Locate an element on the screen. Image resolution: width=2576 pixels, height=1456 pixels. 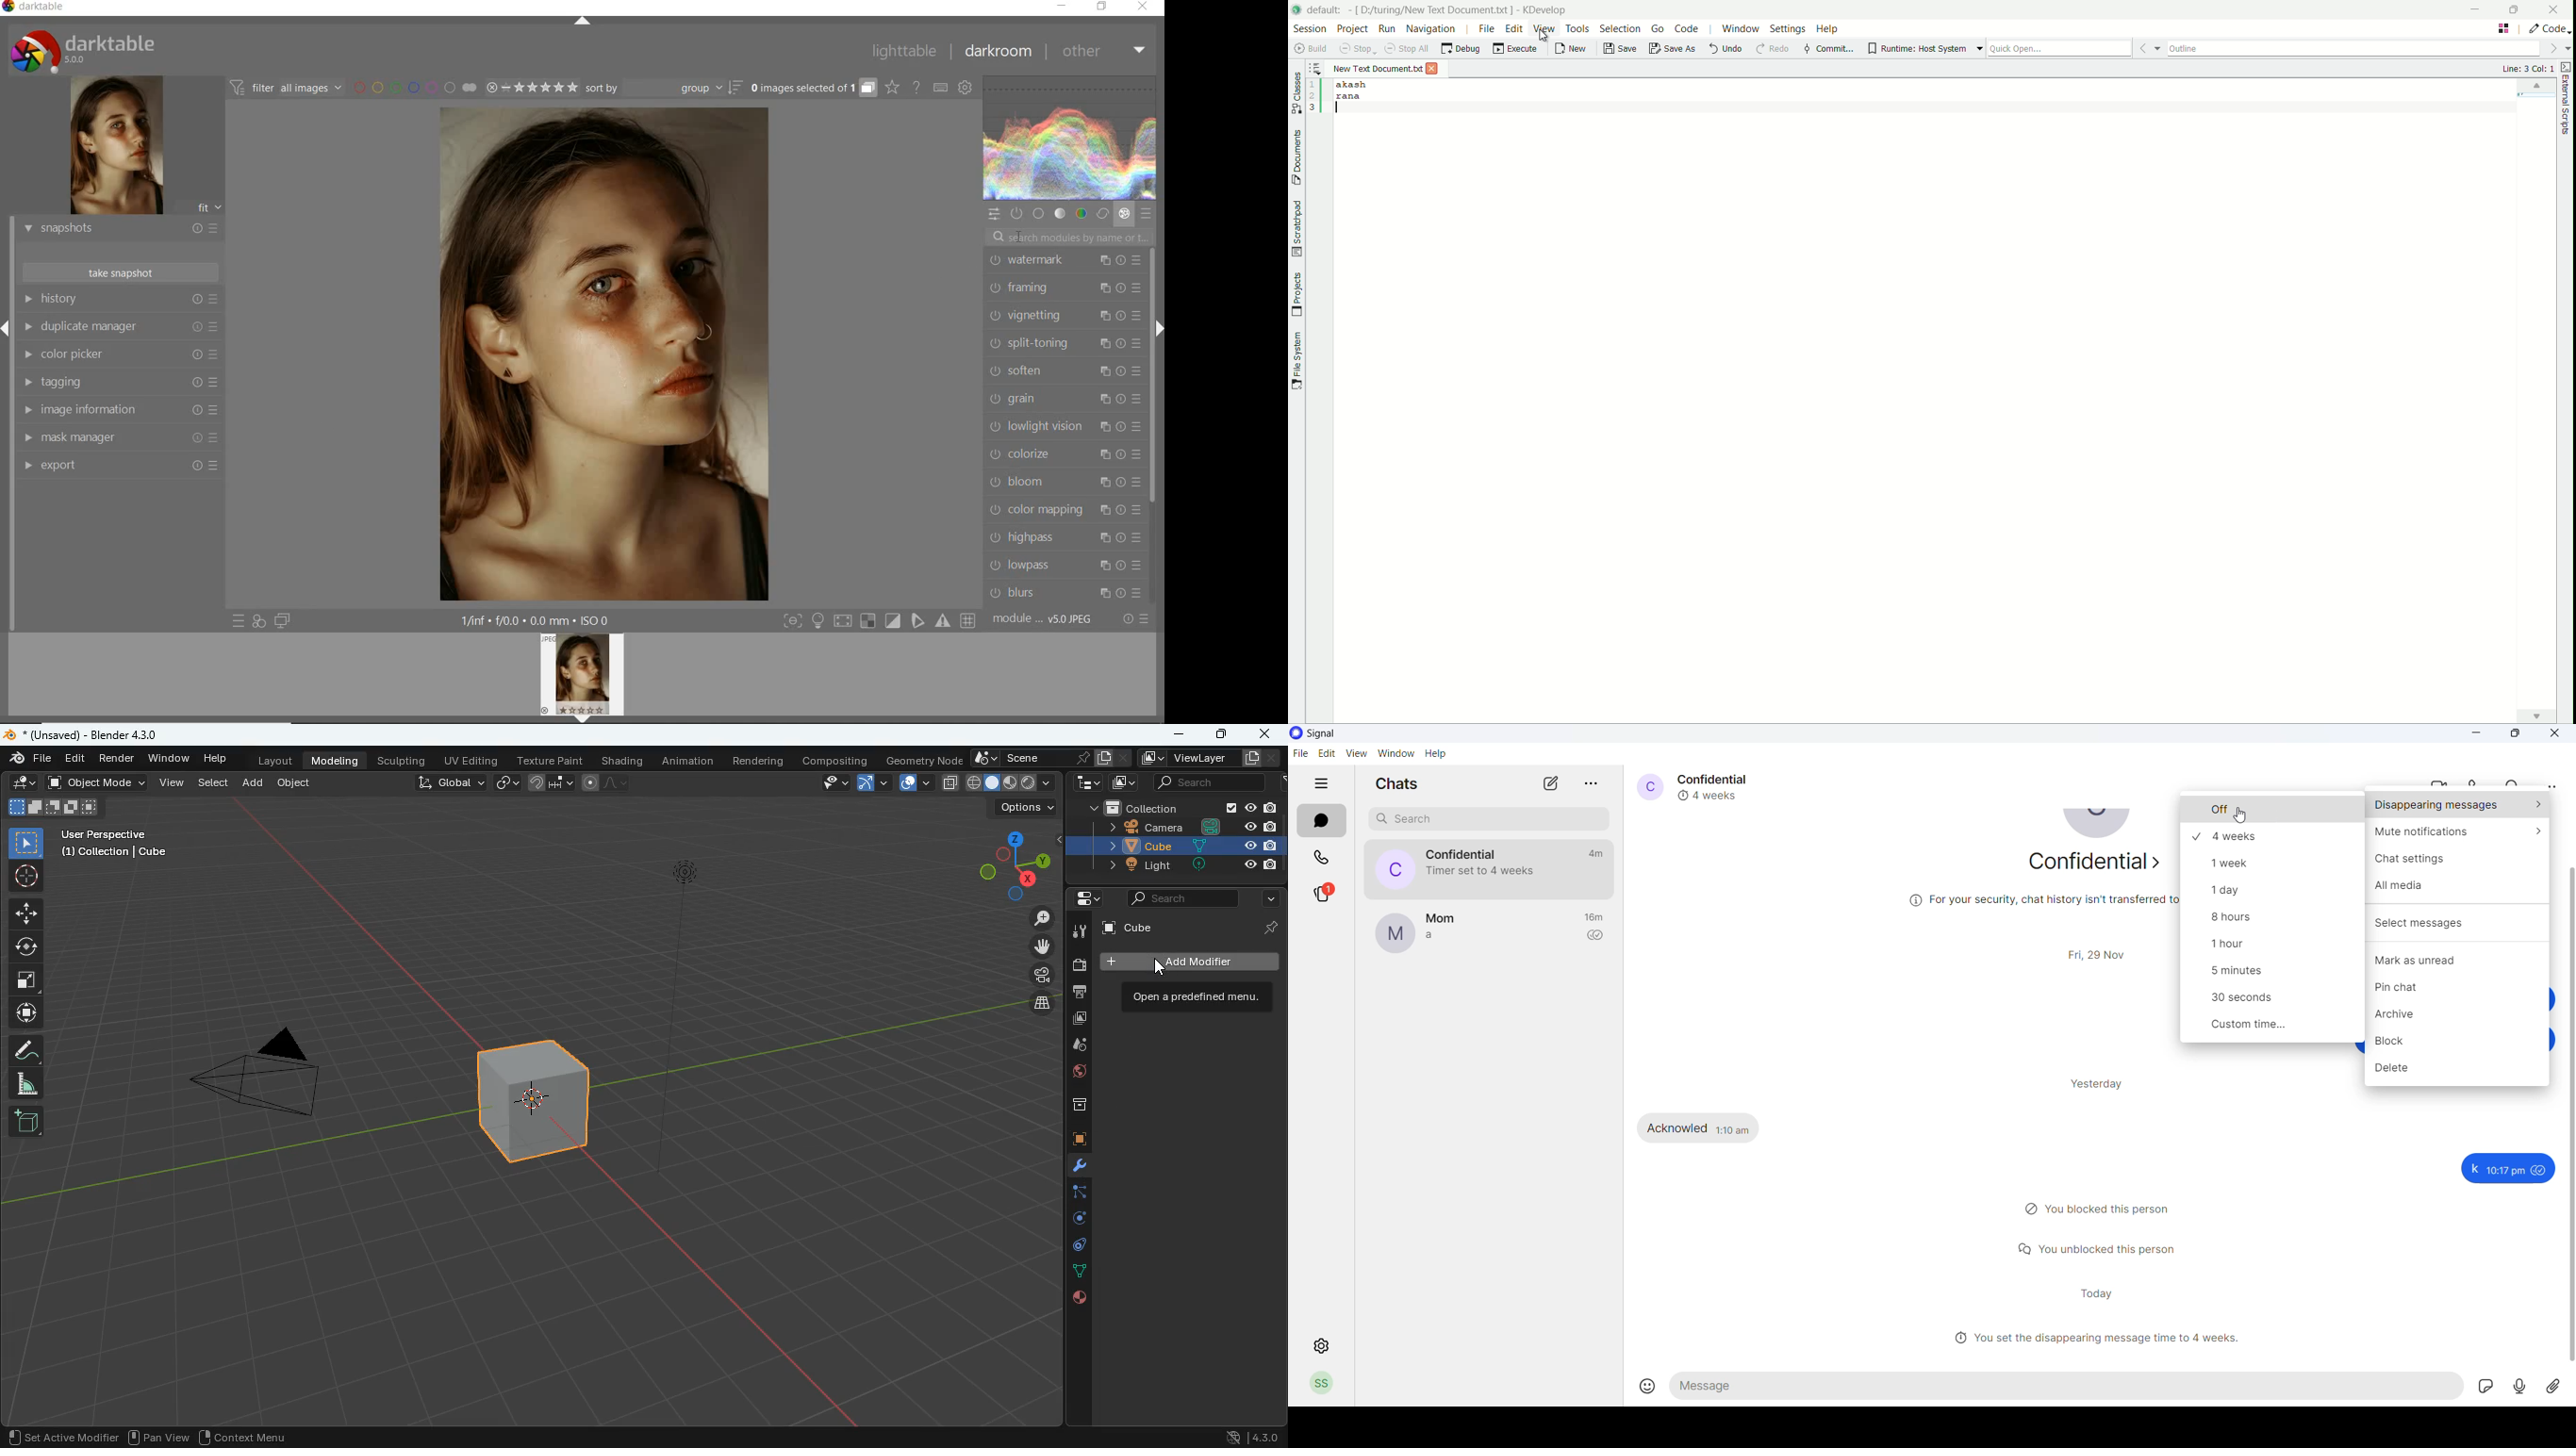
new text document is located at coordinates (1377, 67).